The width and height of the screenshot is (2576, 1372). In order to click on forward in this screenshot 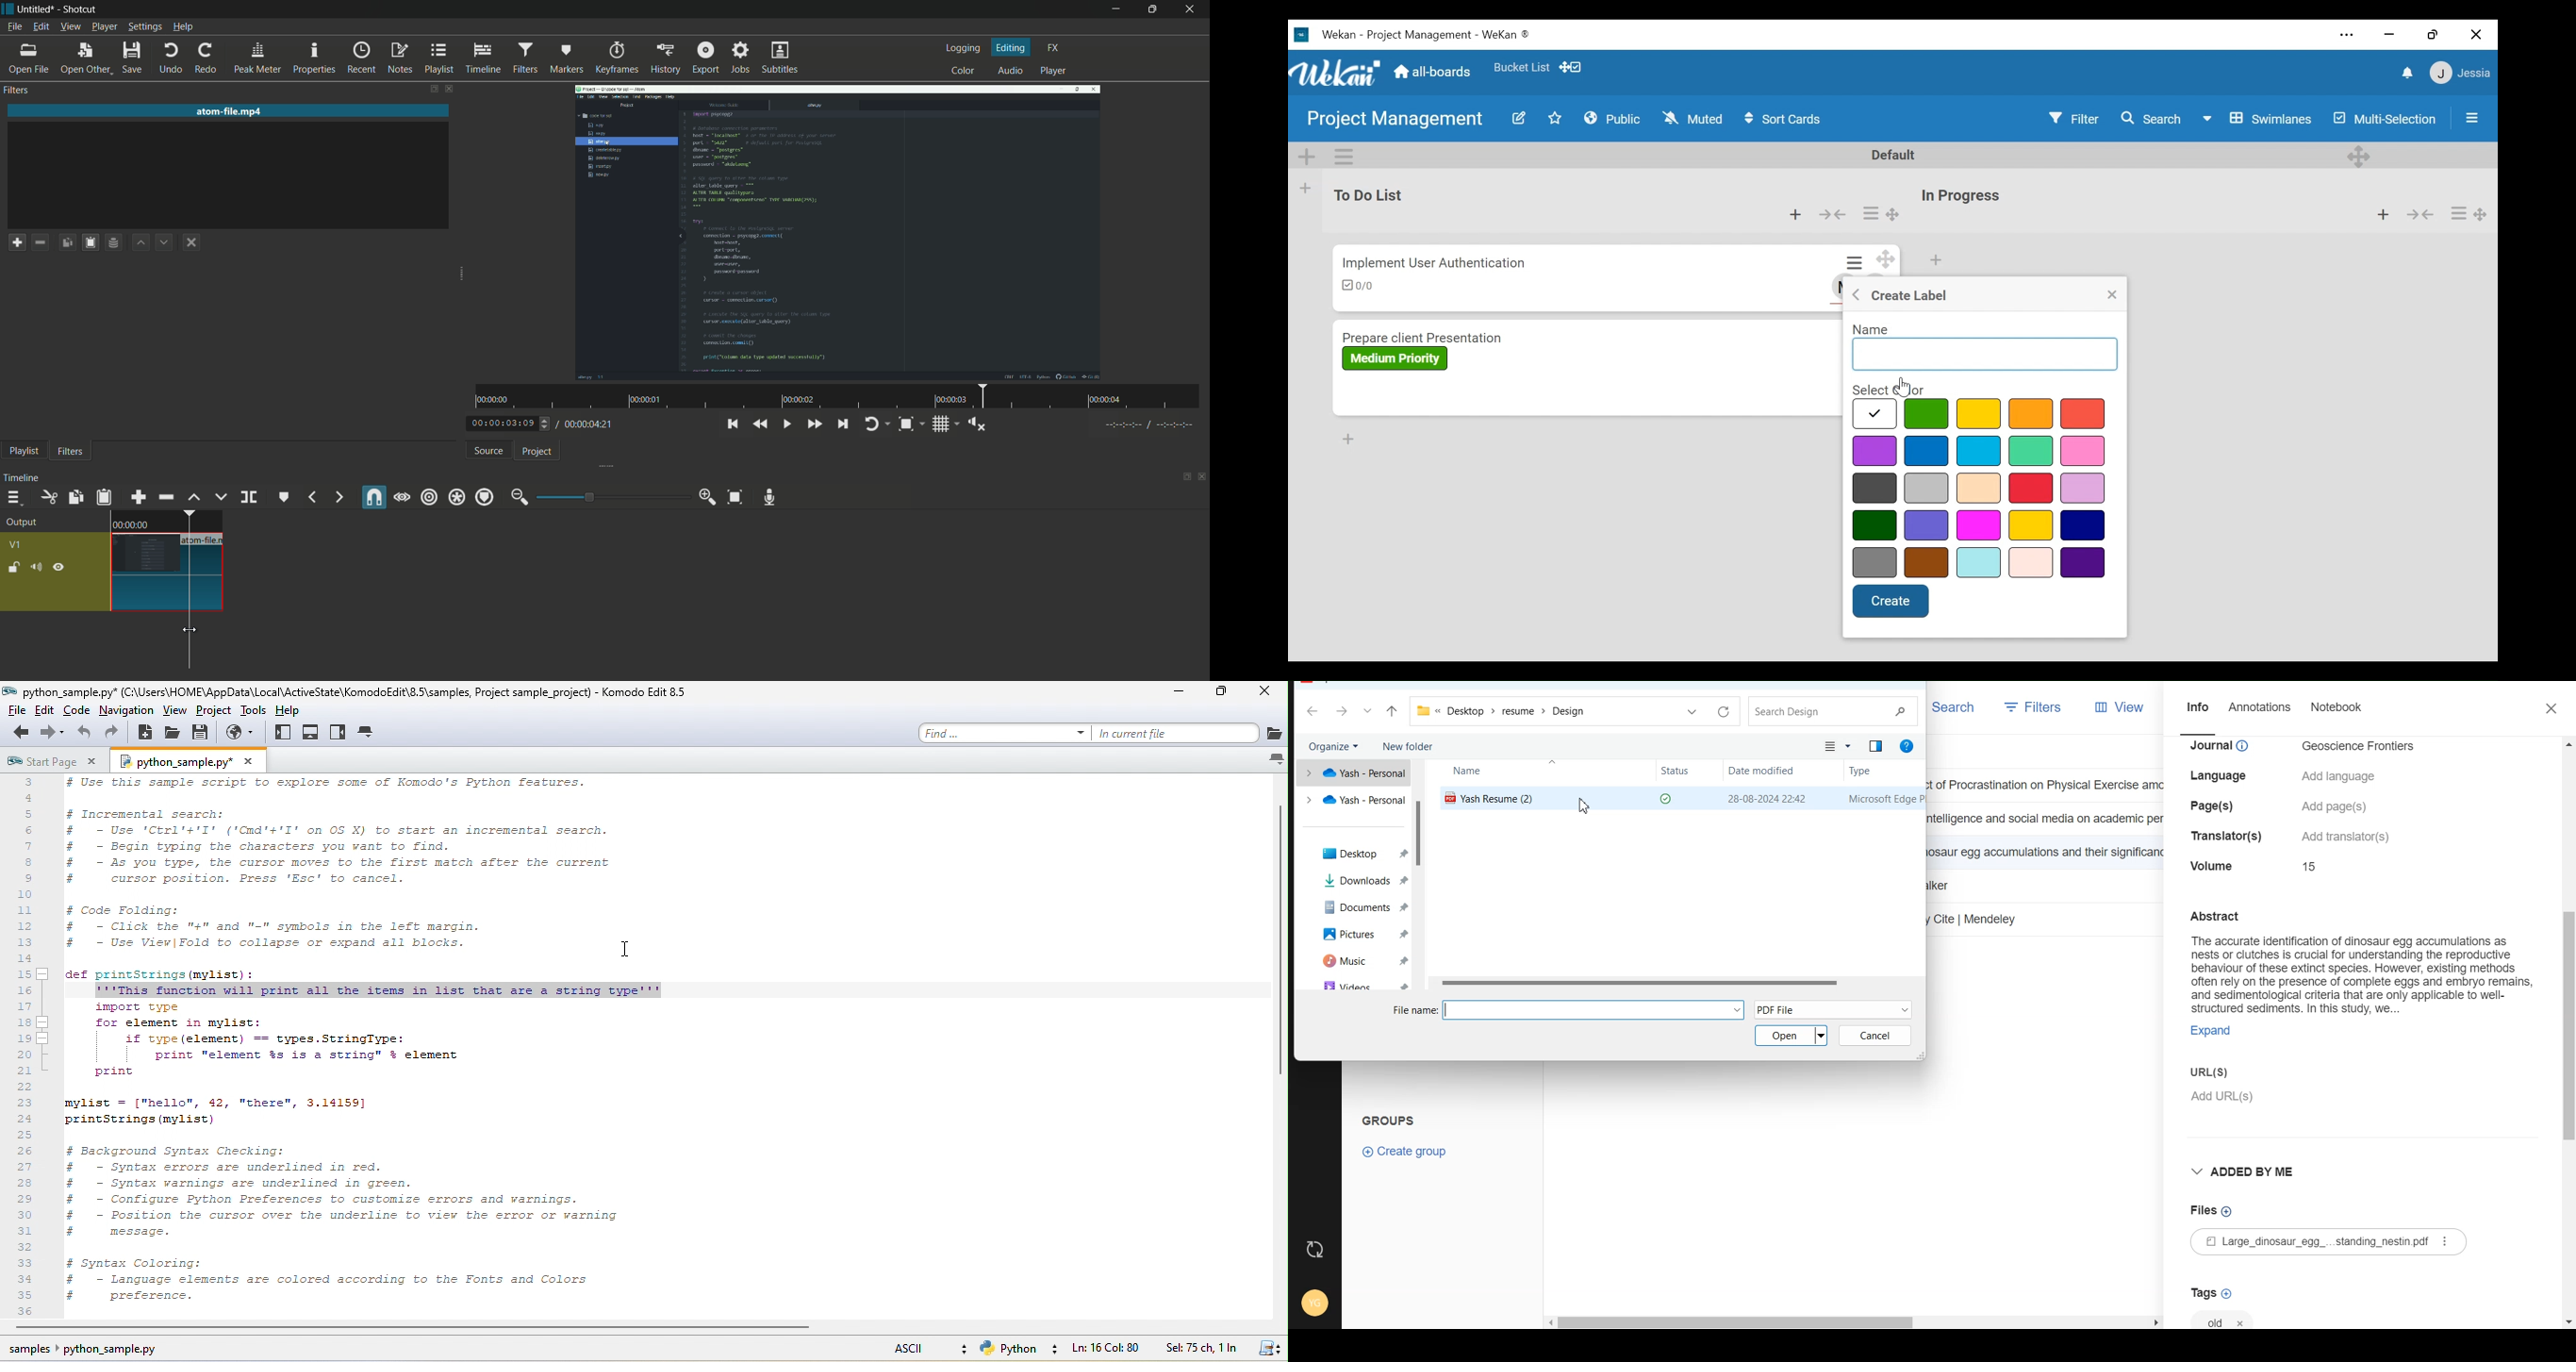, I will do `click(51, 733)`.